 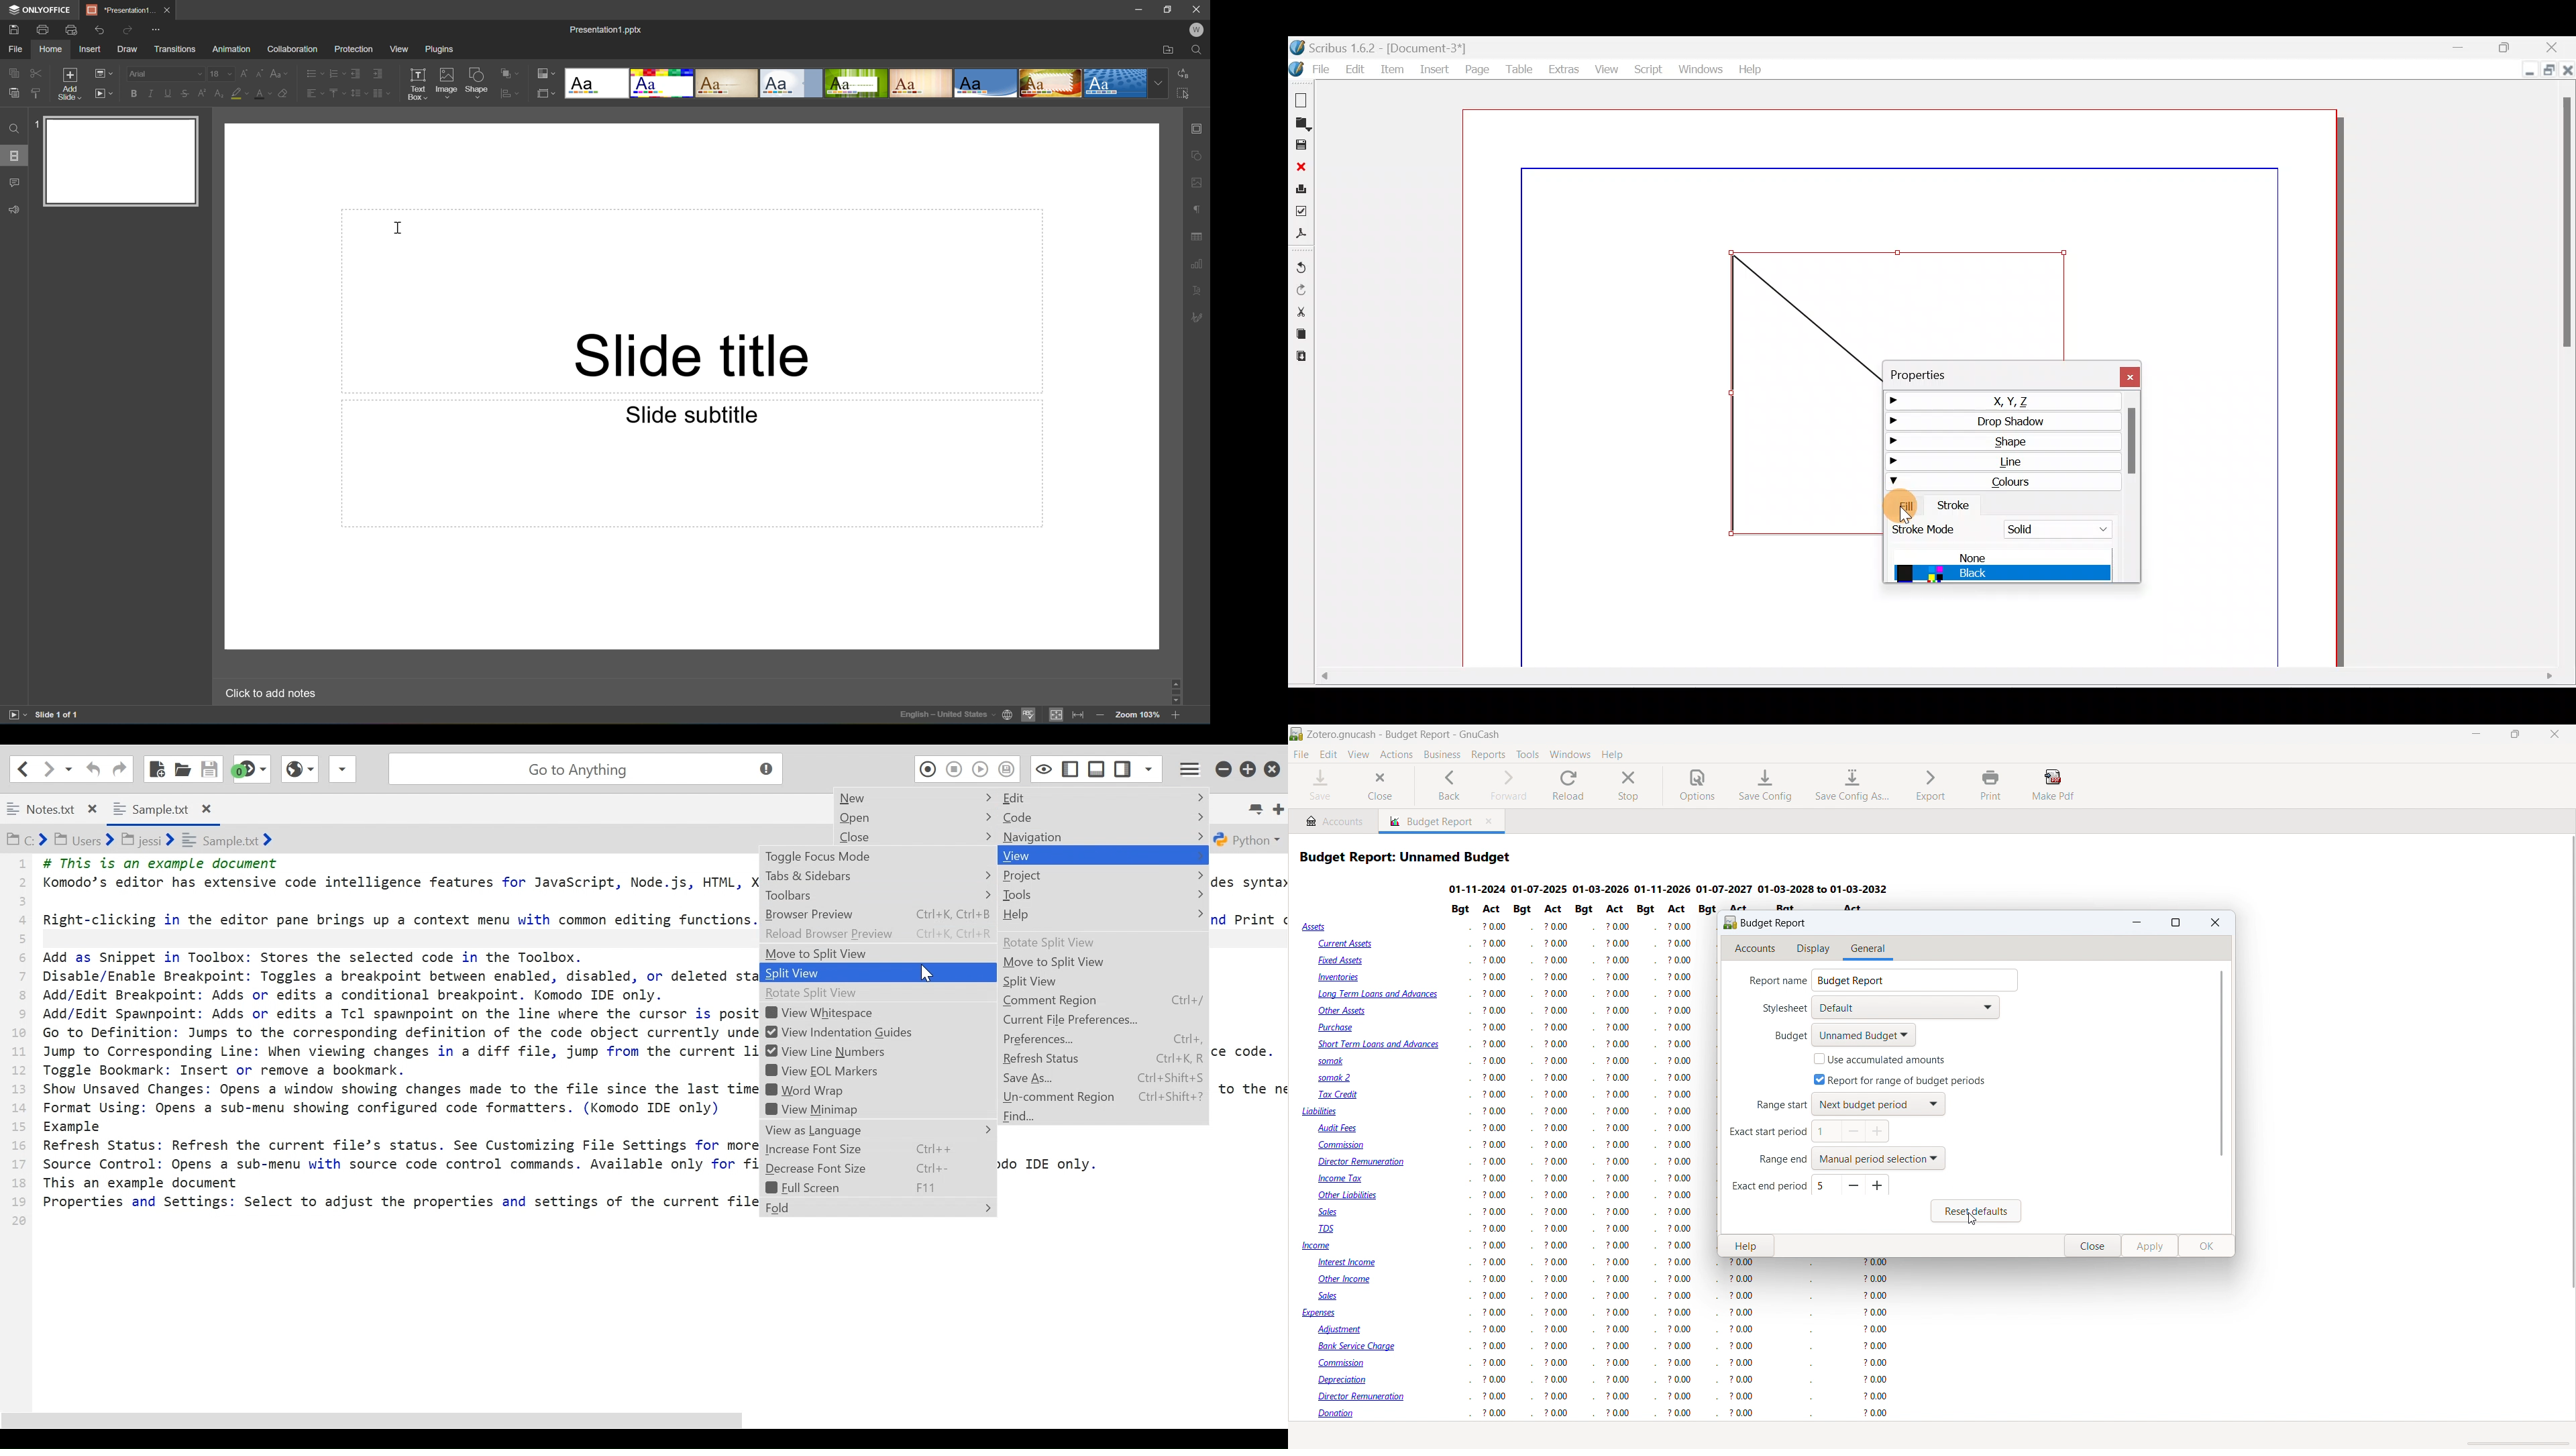 I want to click on Highlight color, so click(x=238, y=92).